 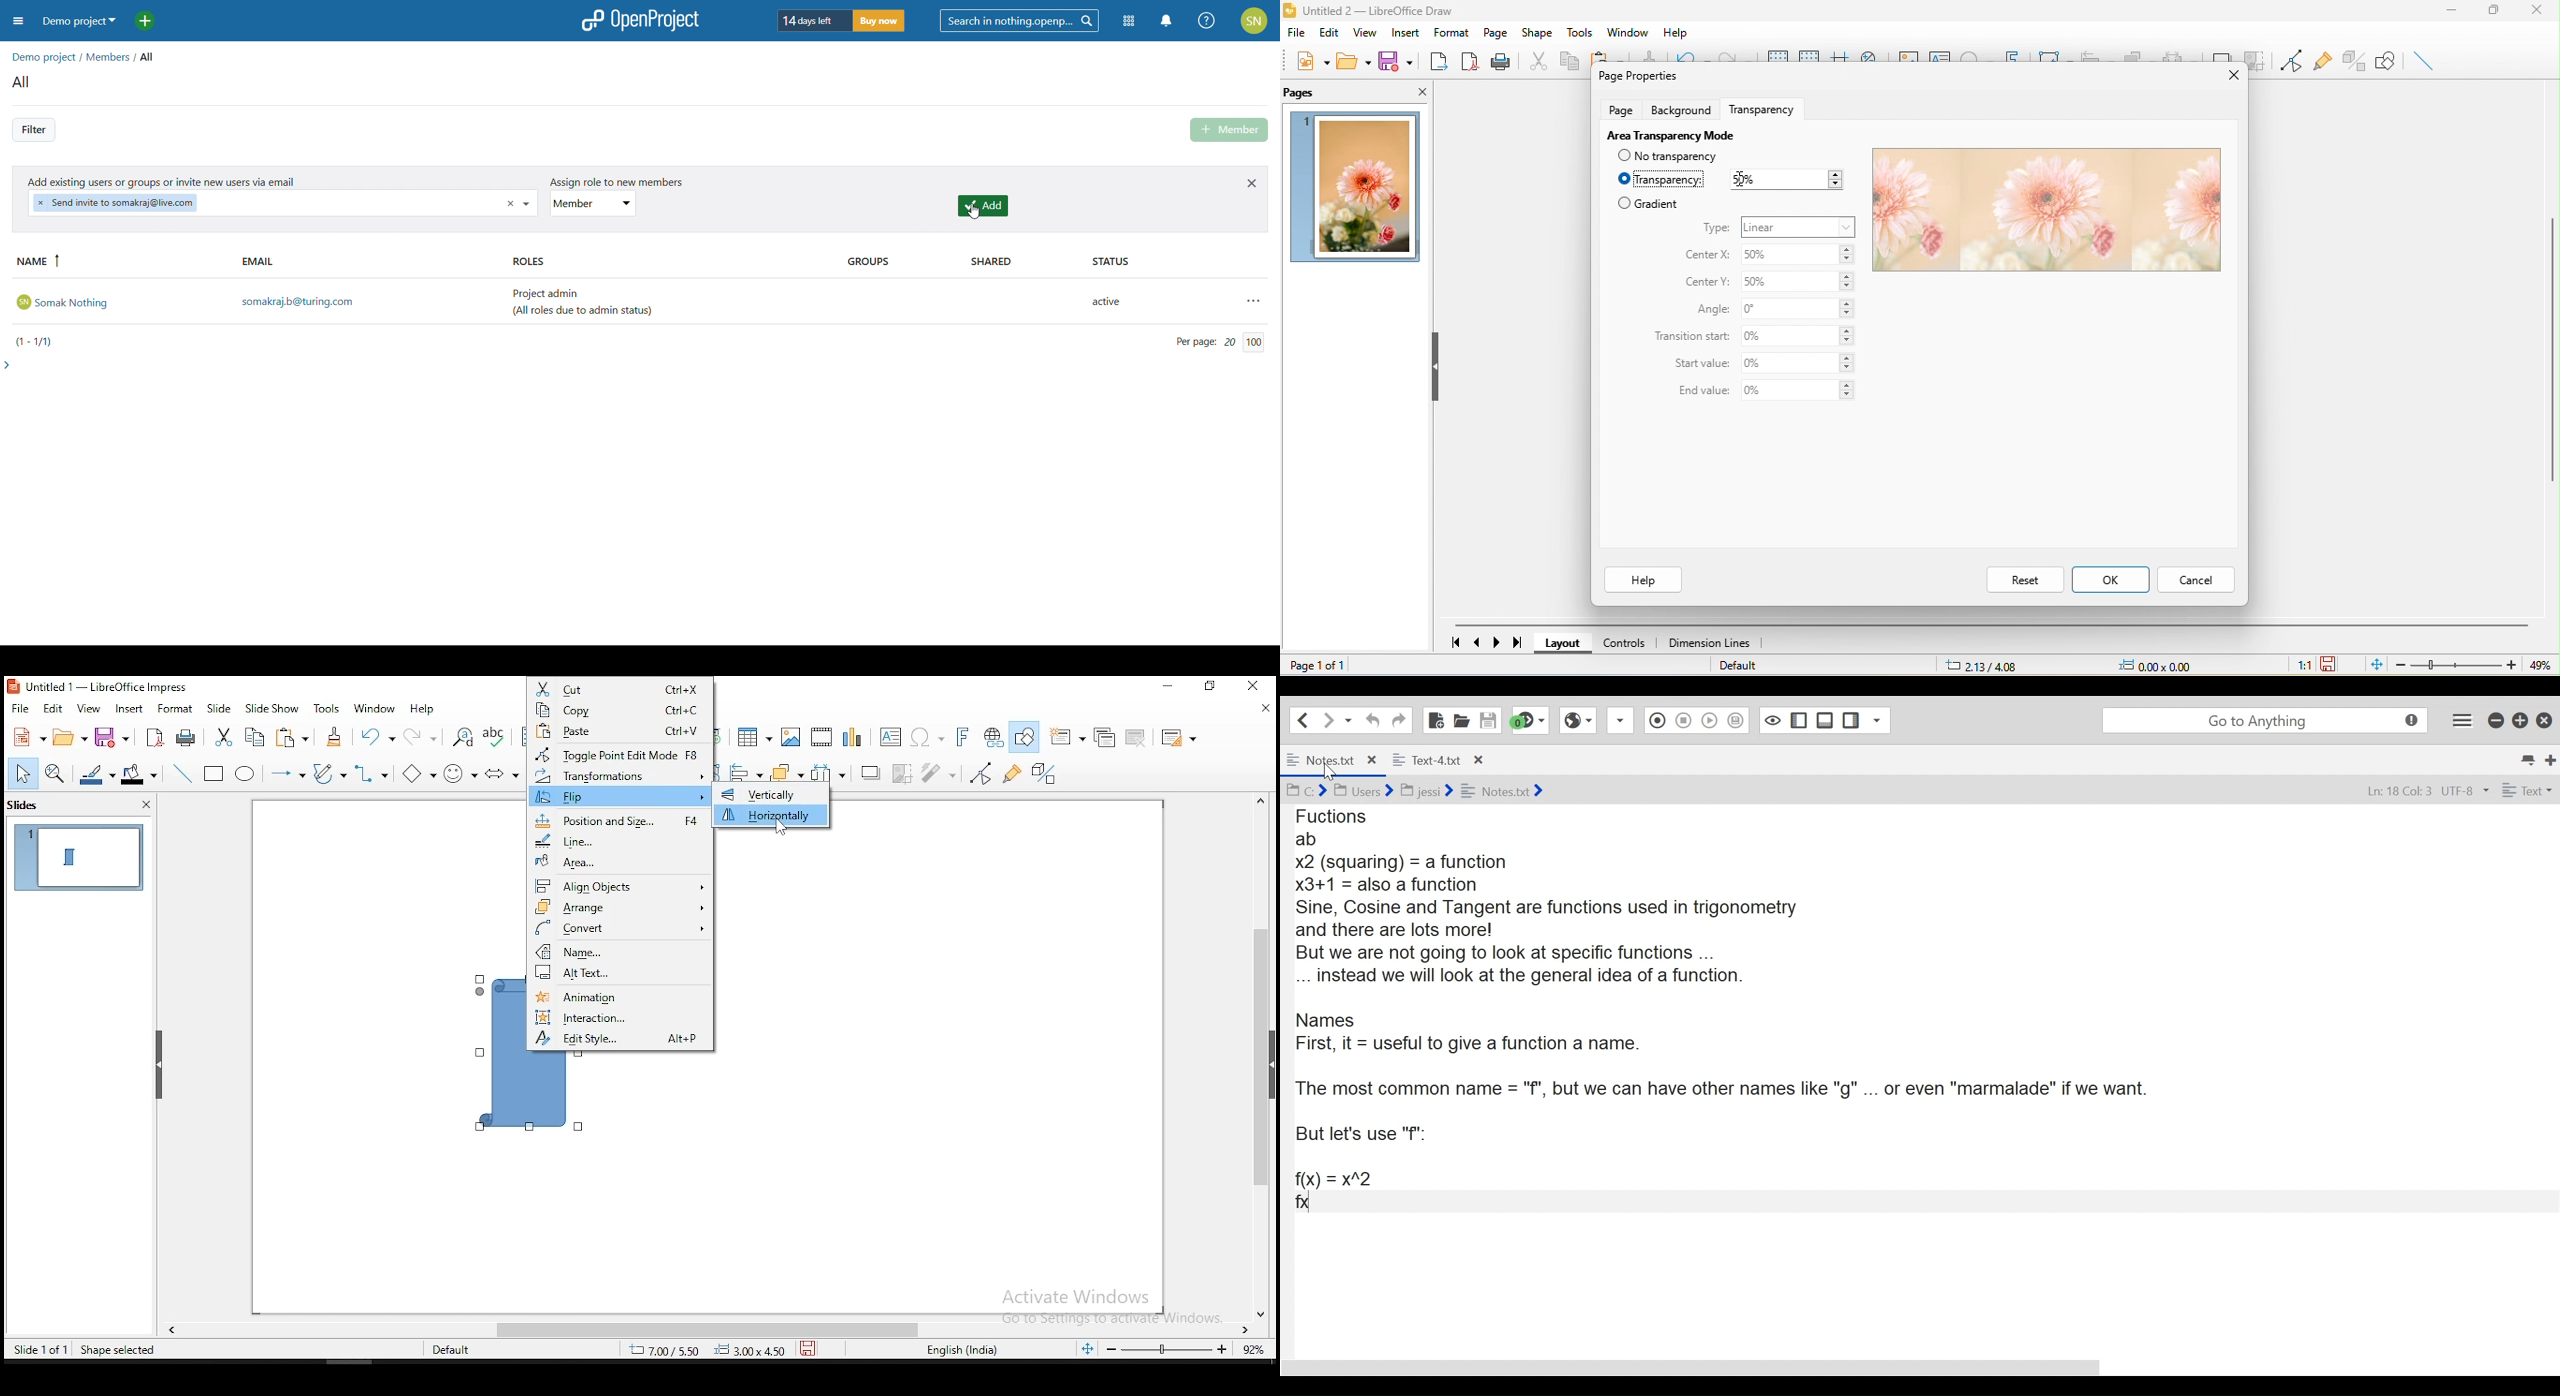 I want to click on cut, so click(x=224, y=736).